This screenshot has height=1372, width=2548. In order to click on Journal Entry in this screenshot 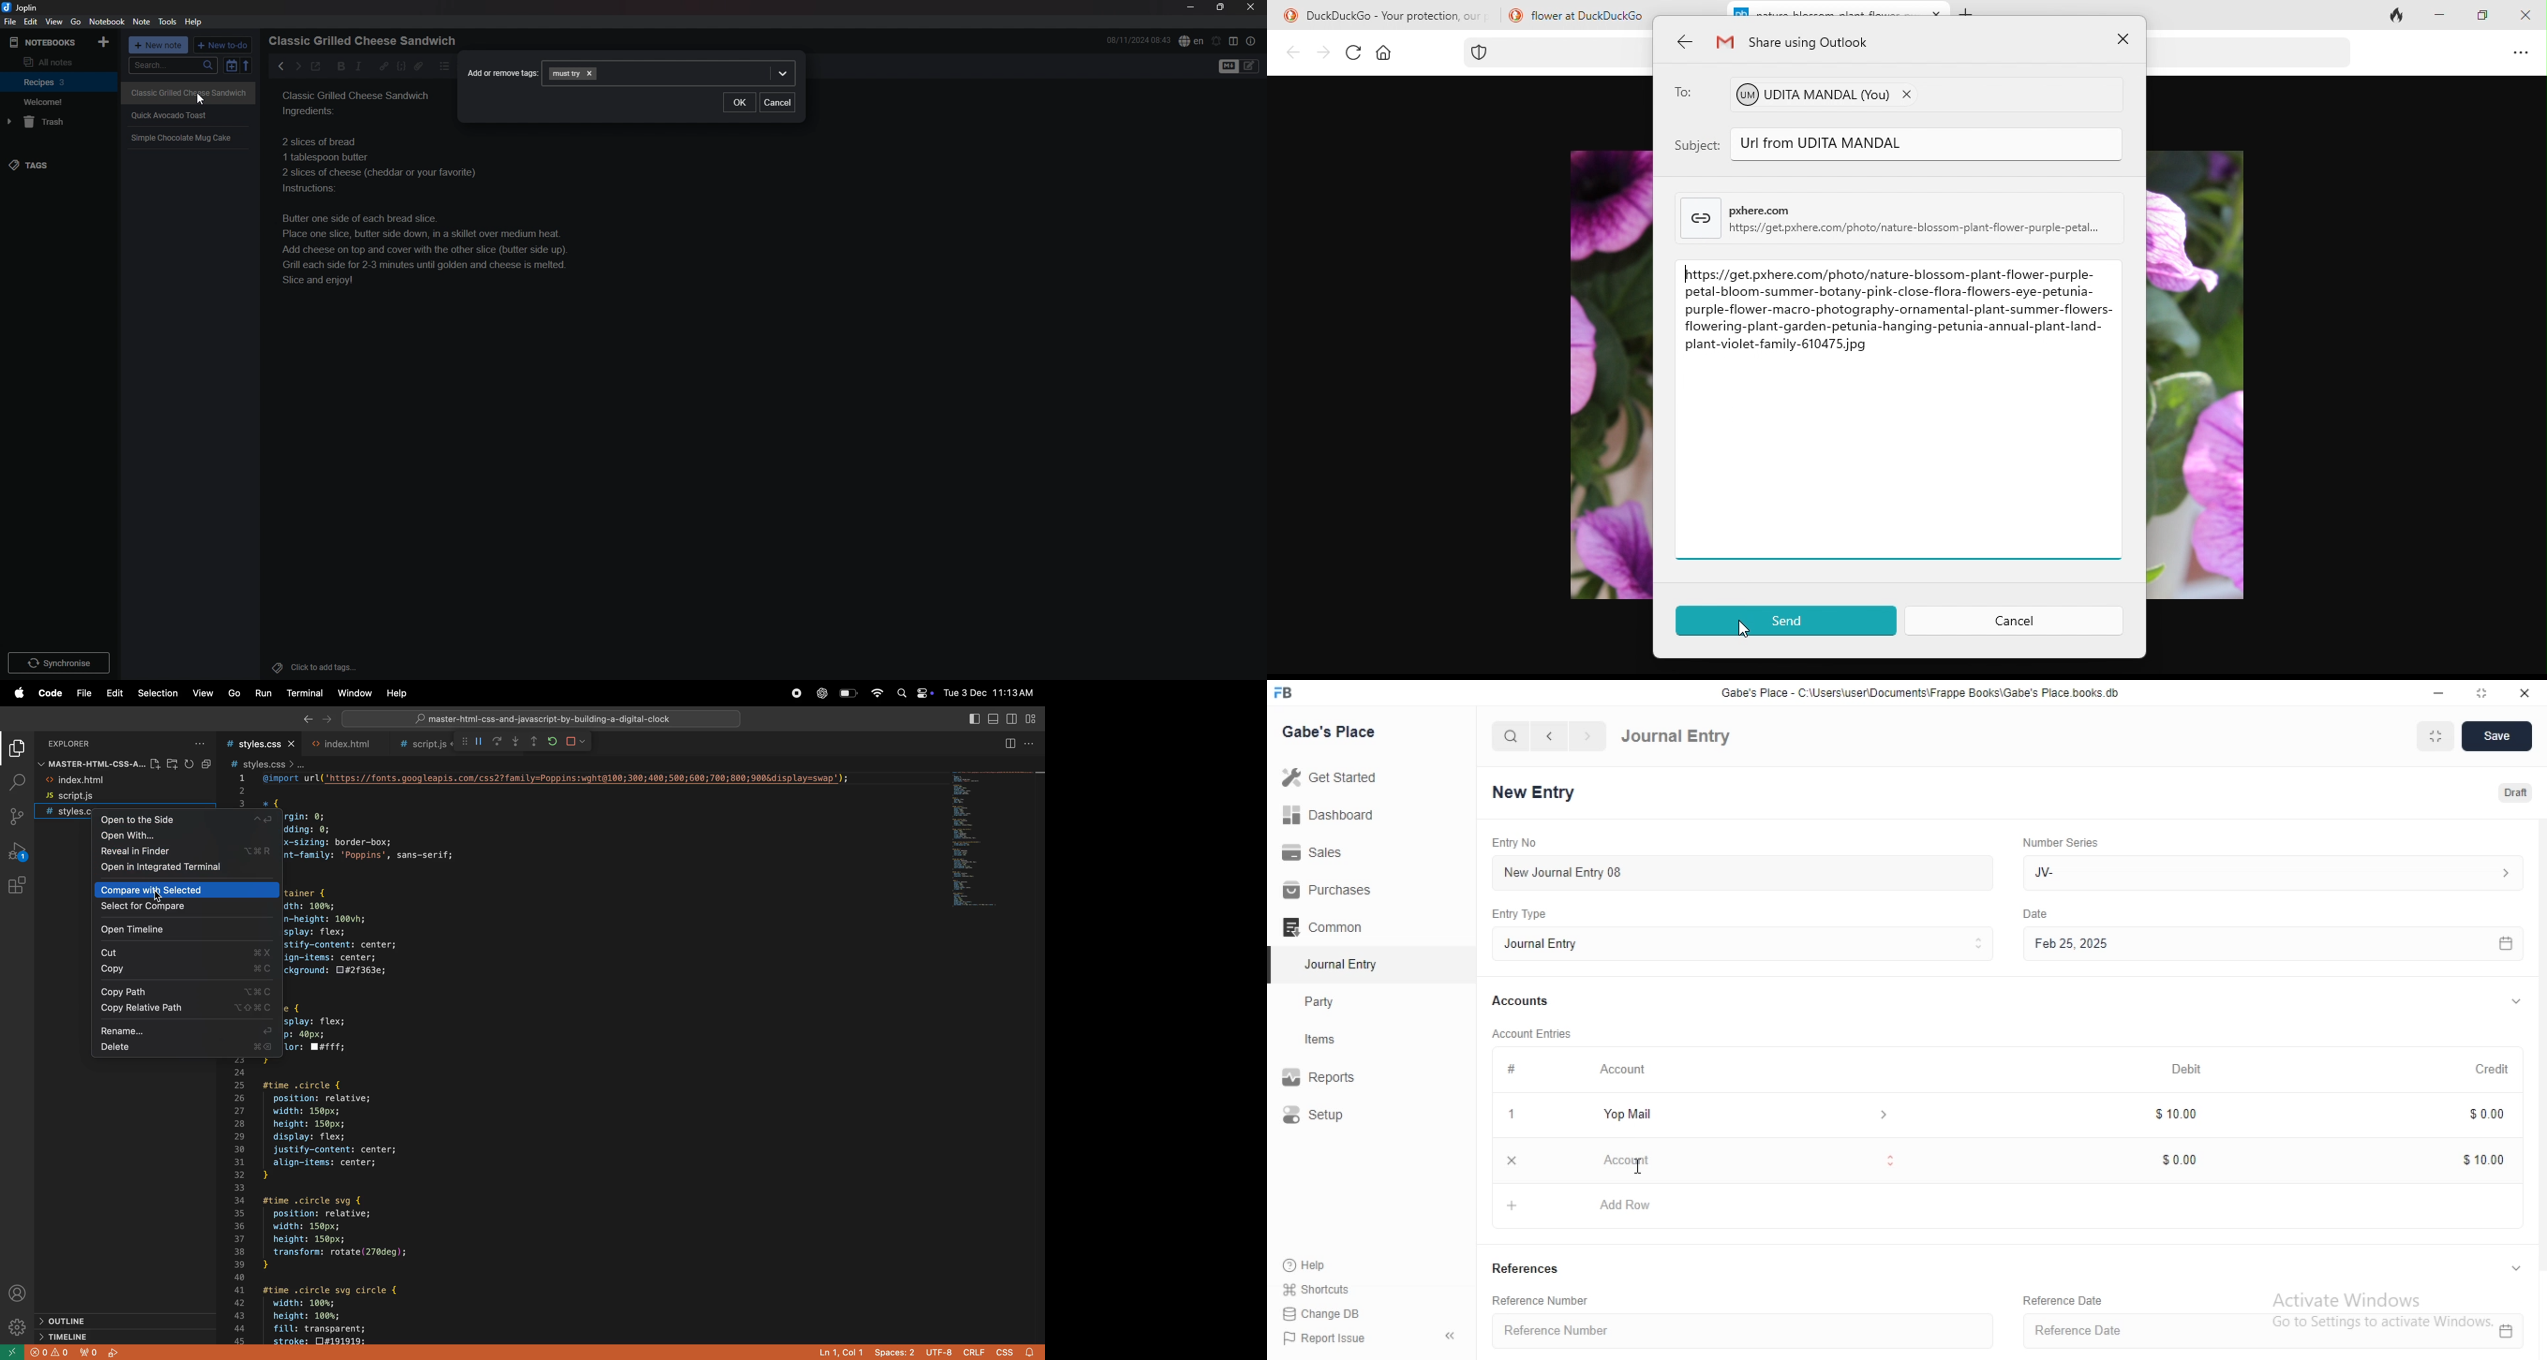, I will do `click(1338, 964)`.